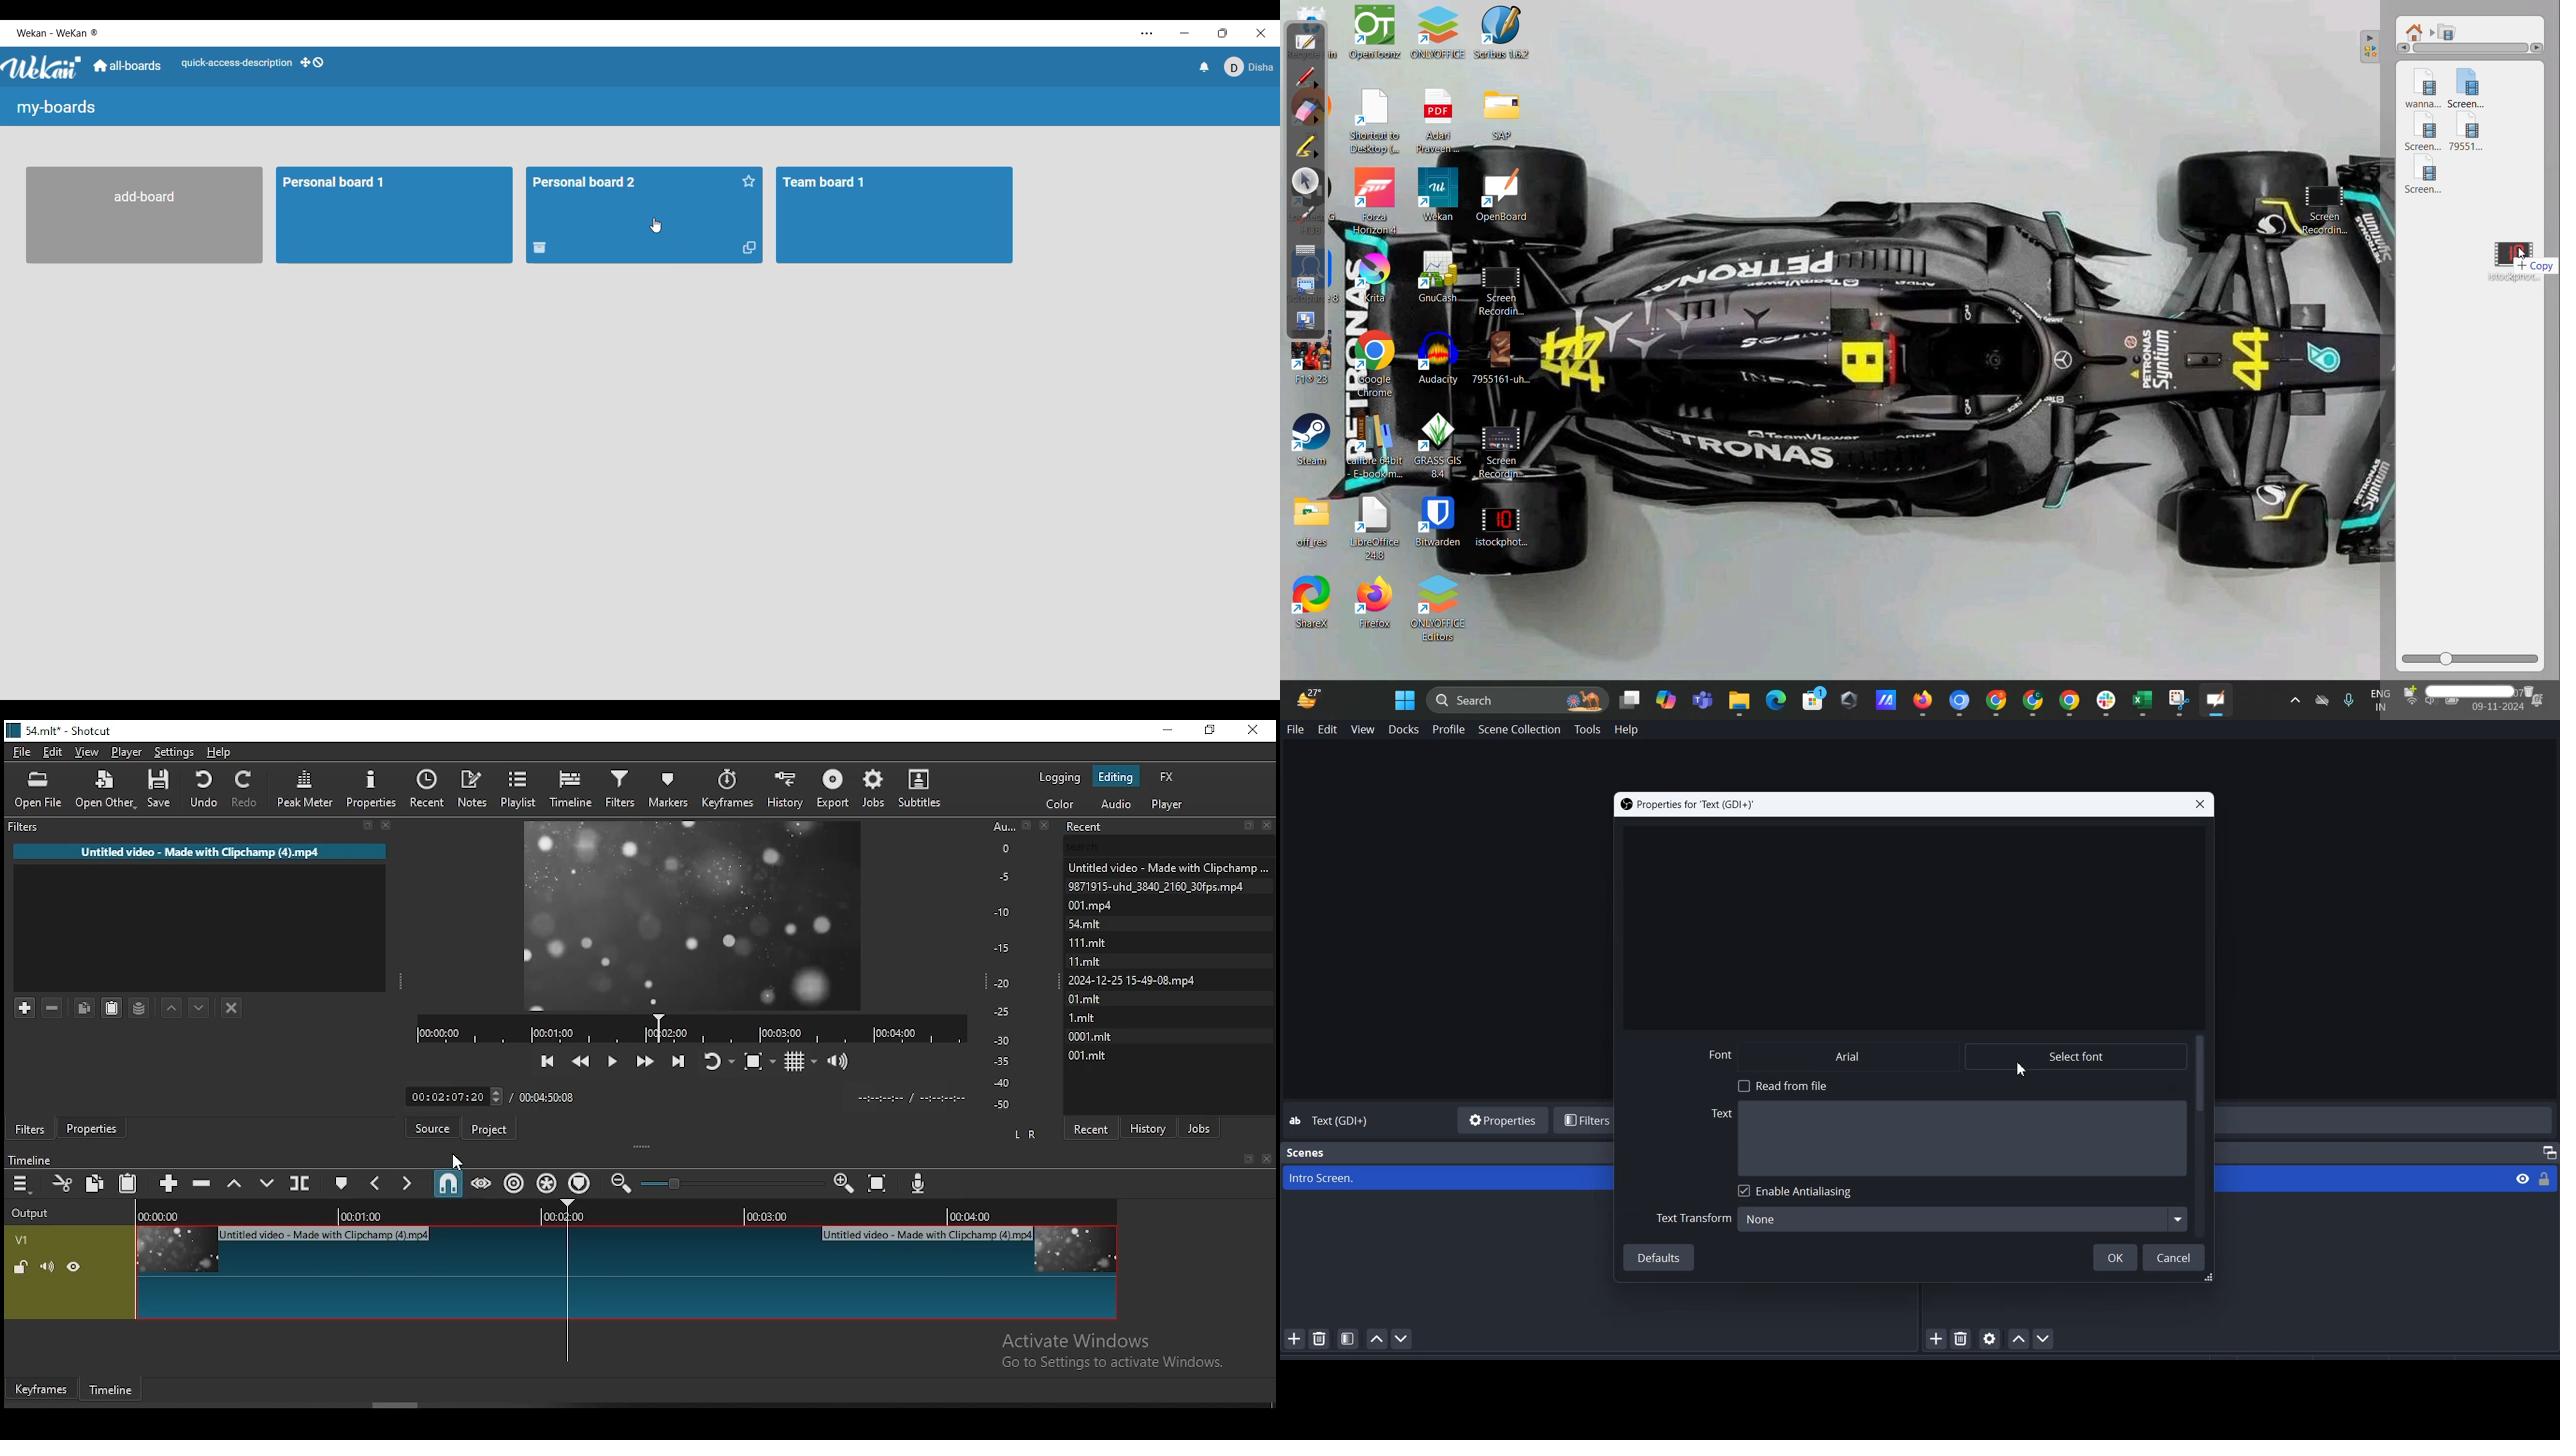 The width and height of the screenshot is (2576, 1456). What do you see at coordinates (22, 1183) in the screenshot?
I see `timeline menu` at bounding box center [22, 1183].